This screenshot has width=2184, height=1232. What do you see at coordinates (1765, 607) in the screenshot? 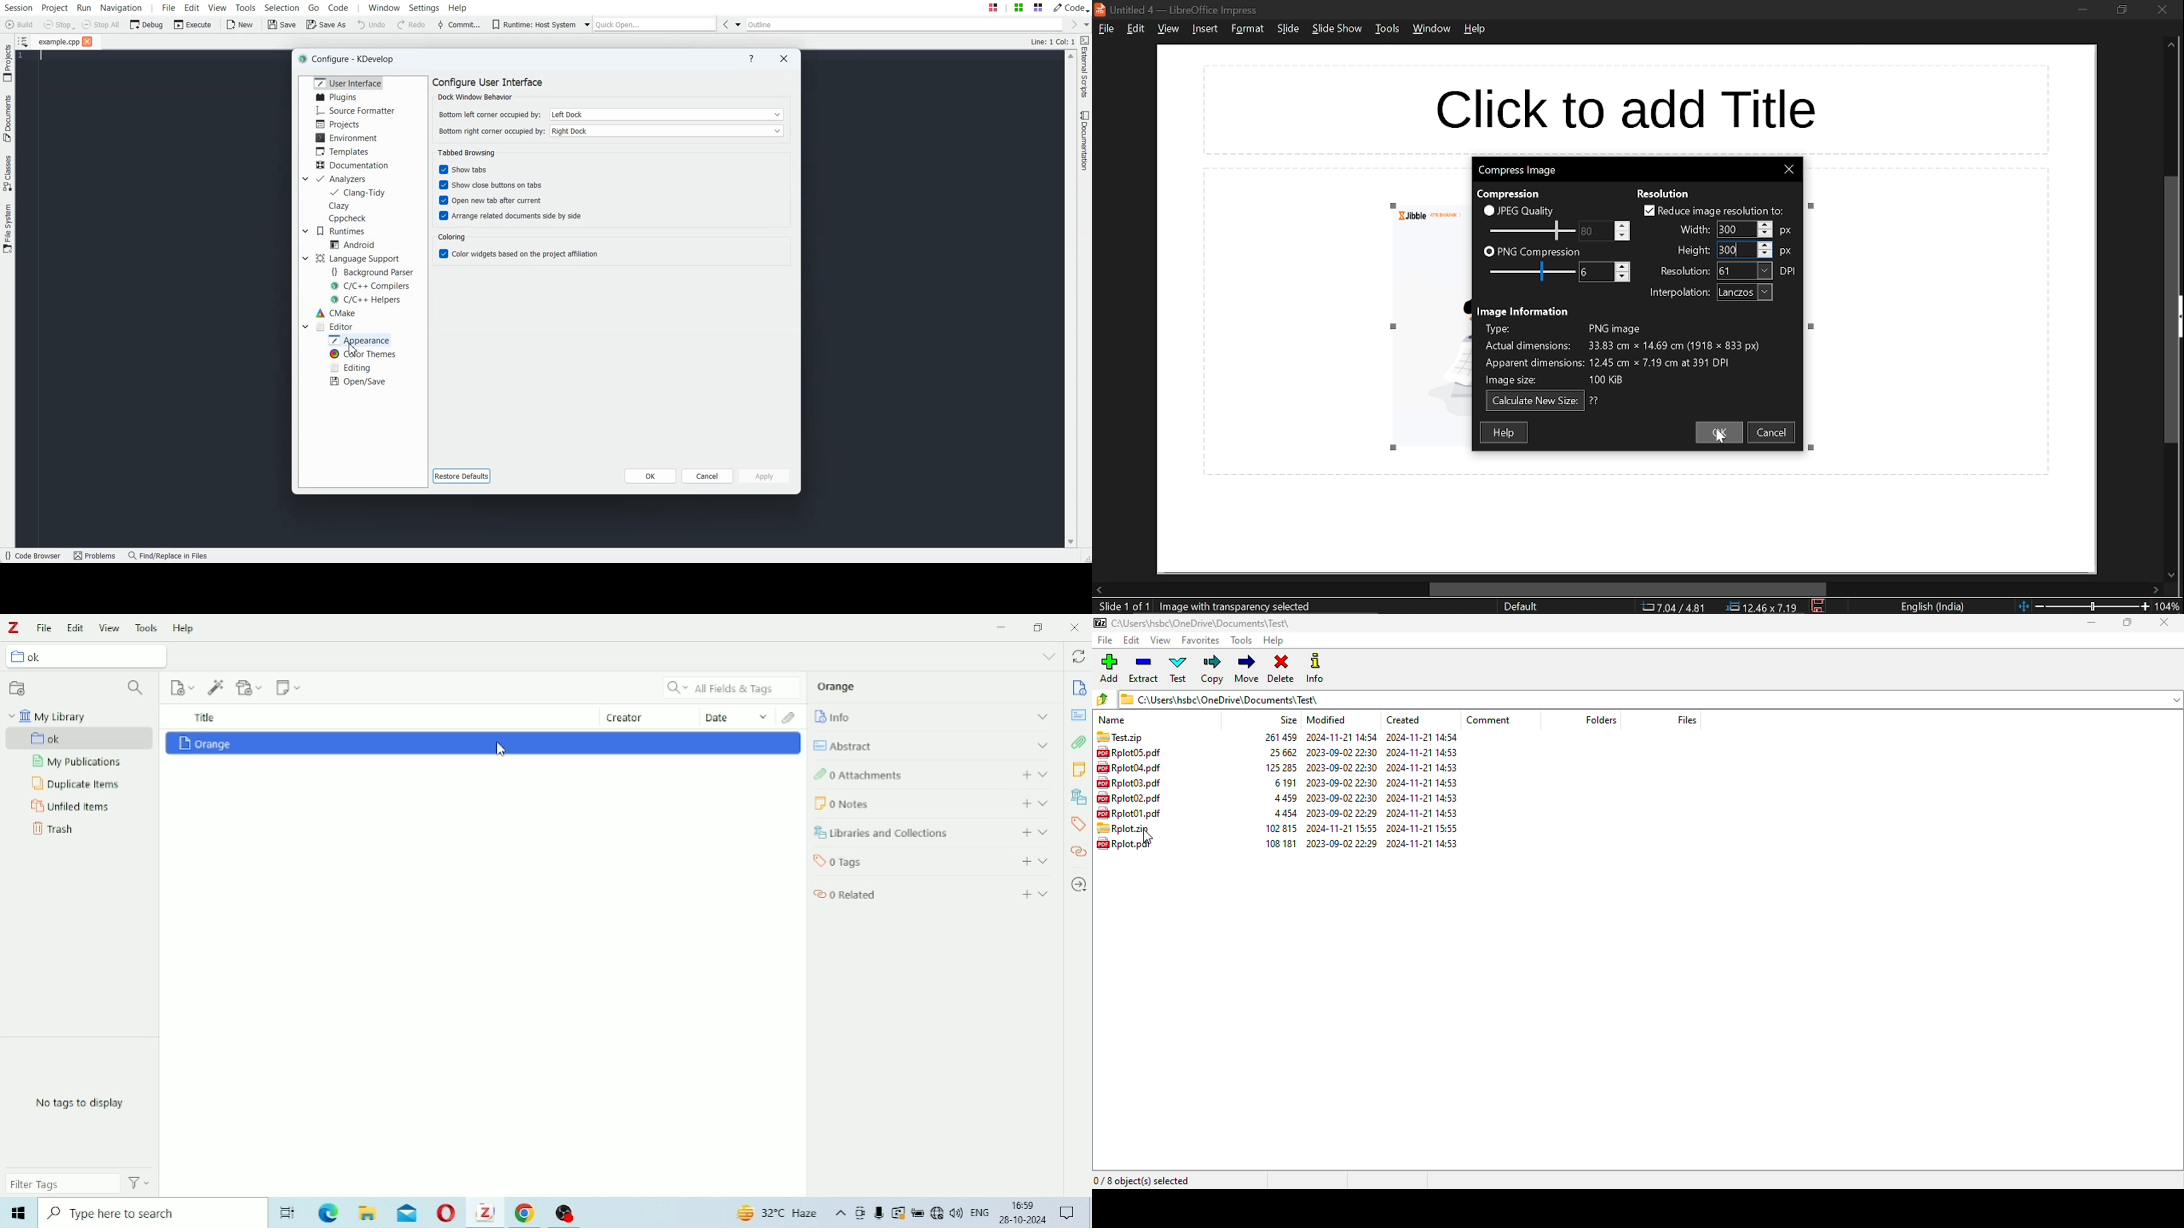
I see `location` at bounding box center [1765, 607].